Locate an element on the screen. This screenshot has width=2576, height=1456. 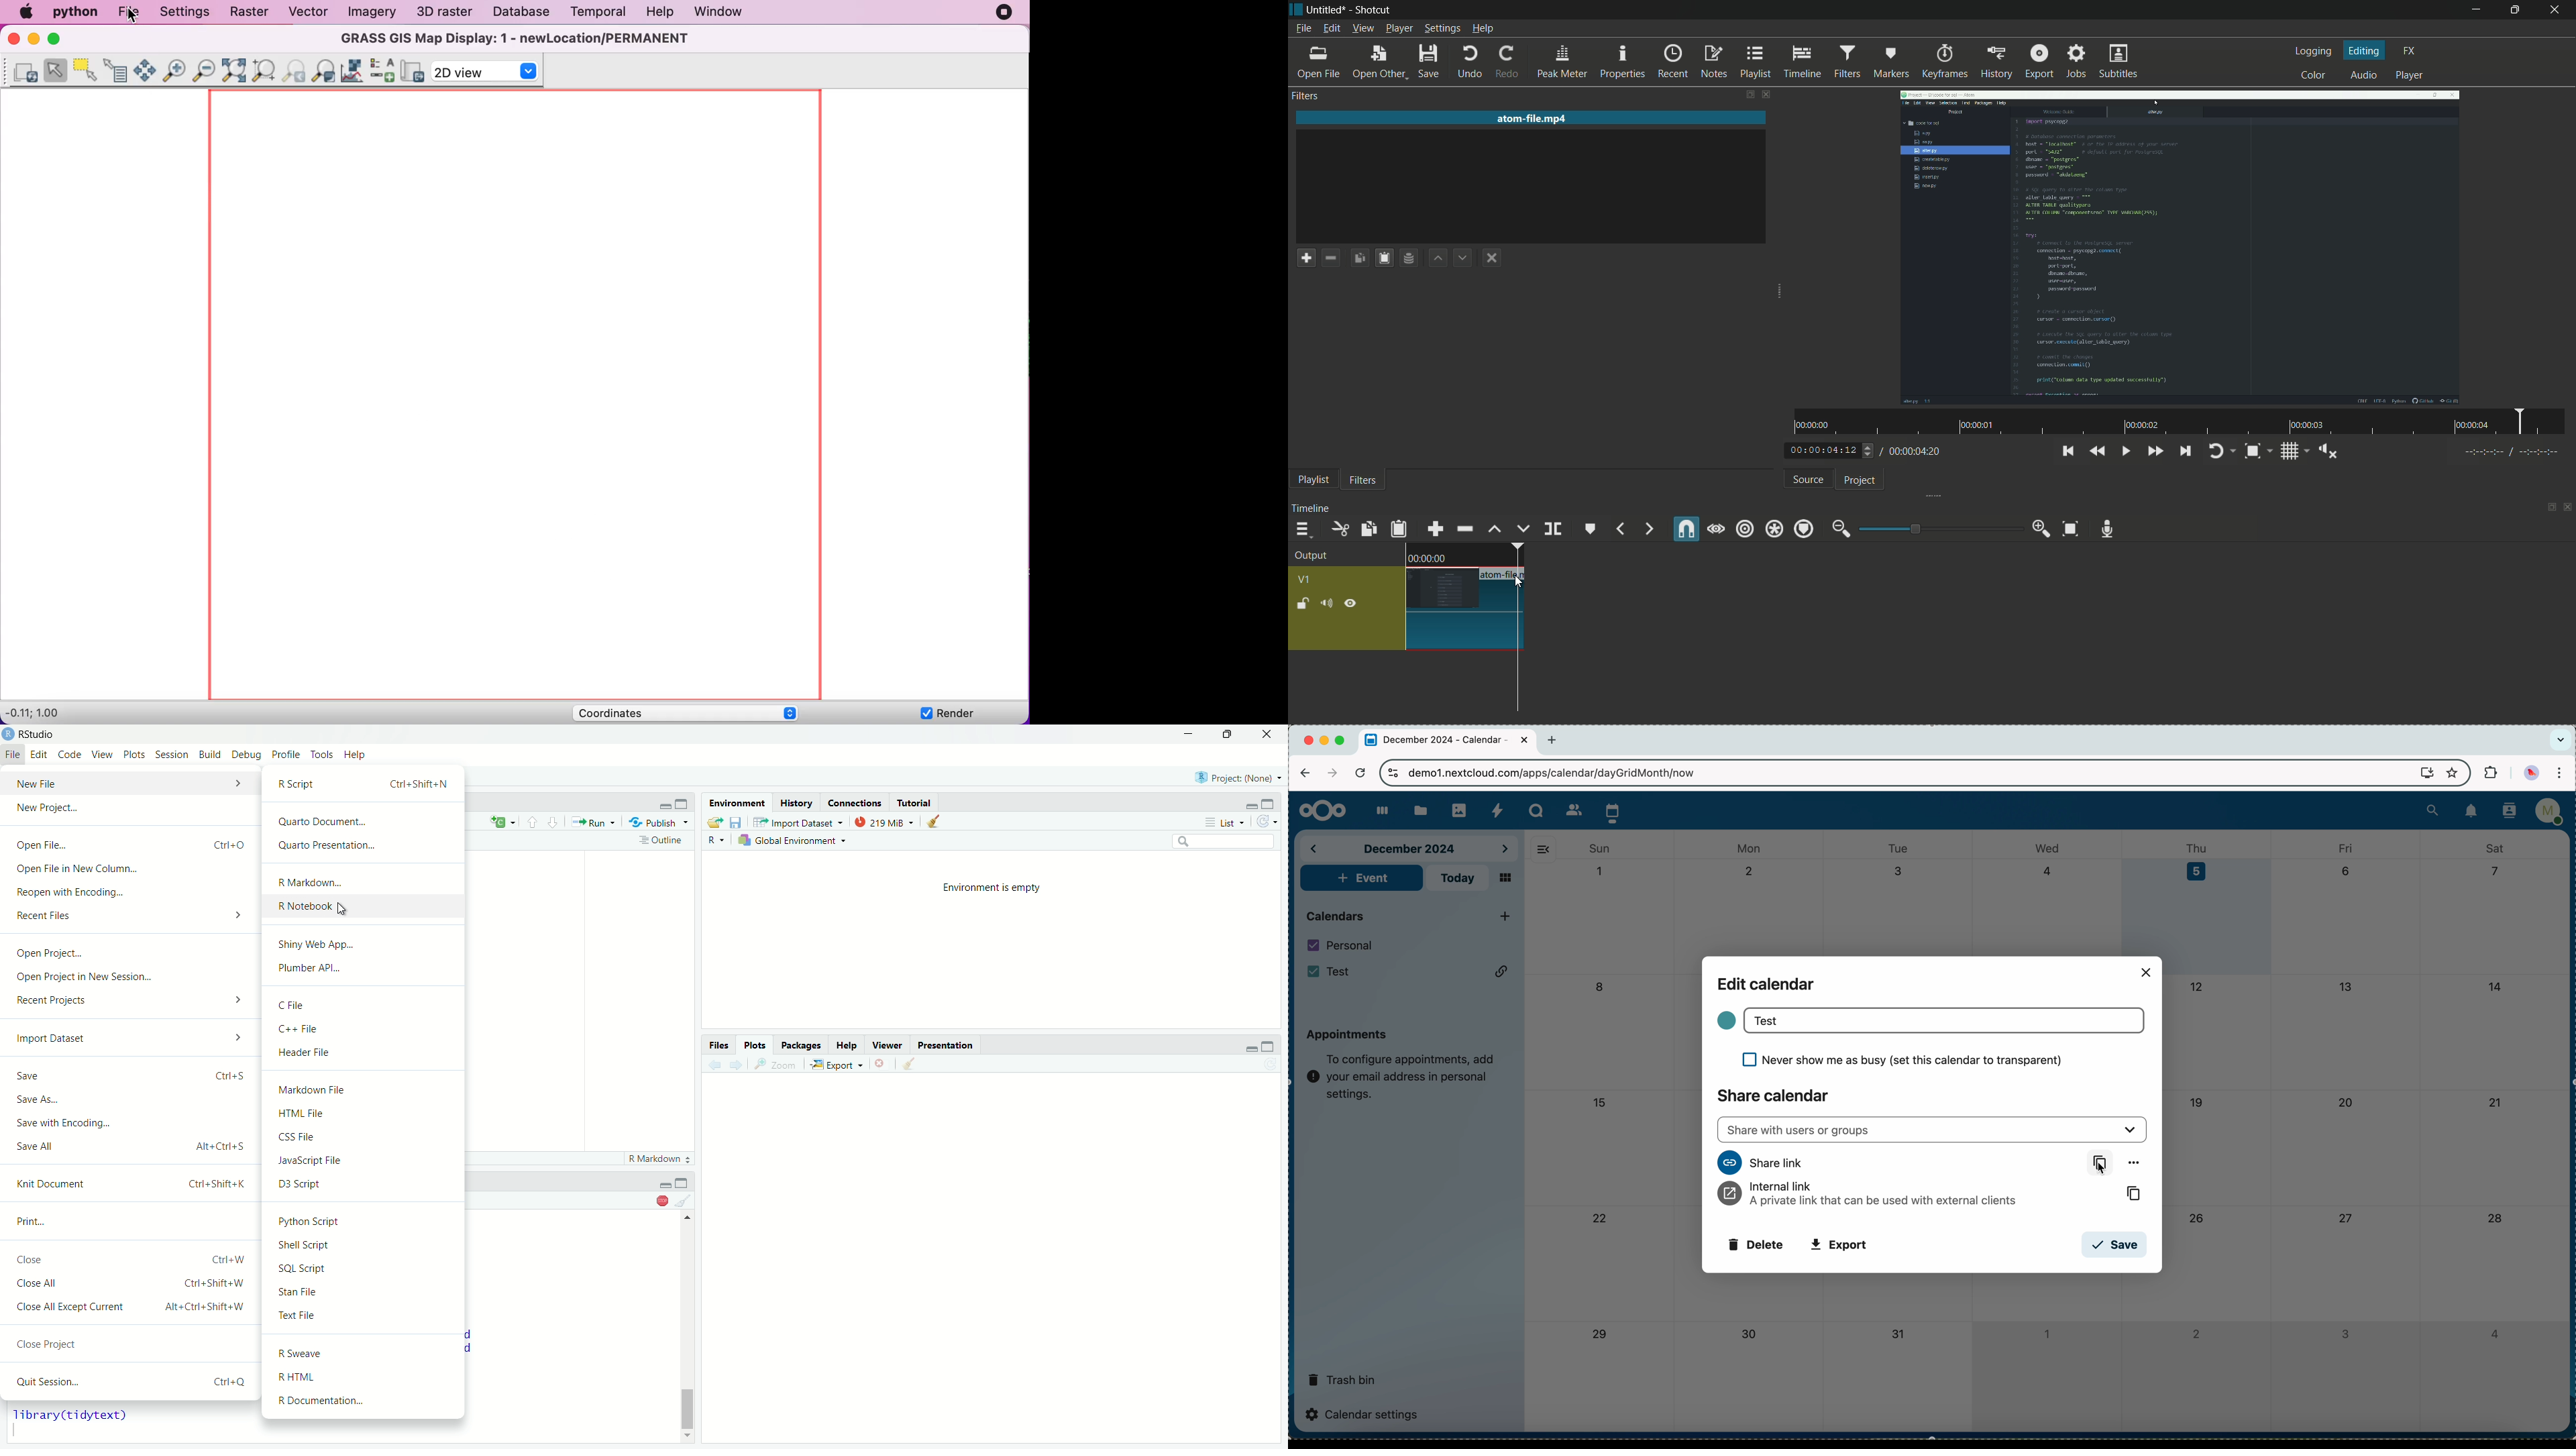
30 is located at coordinates (1752, 1336).